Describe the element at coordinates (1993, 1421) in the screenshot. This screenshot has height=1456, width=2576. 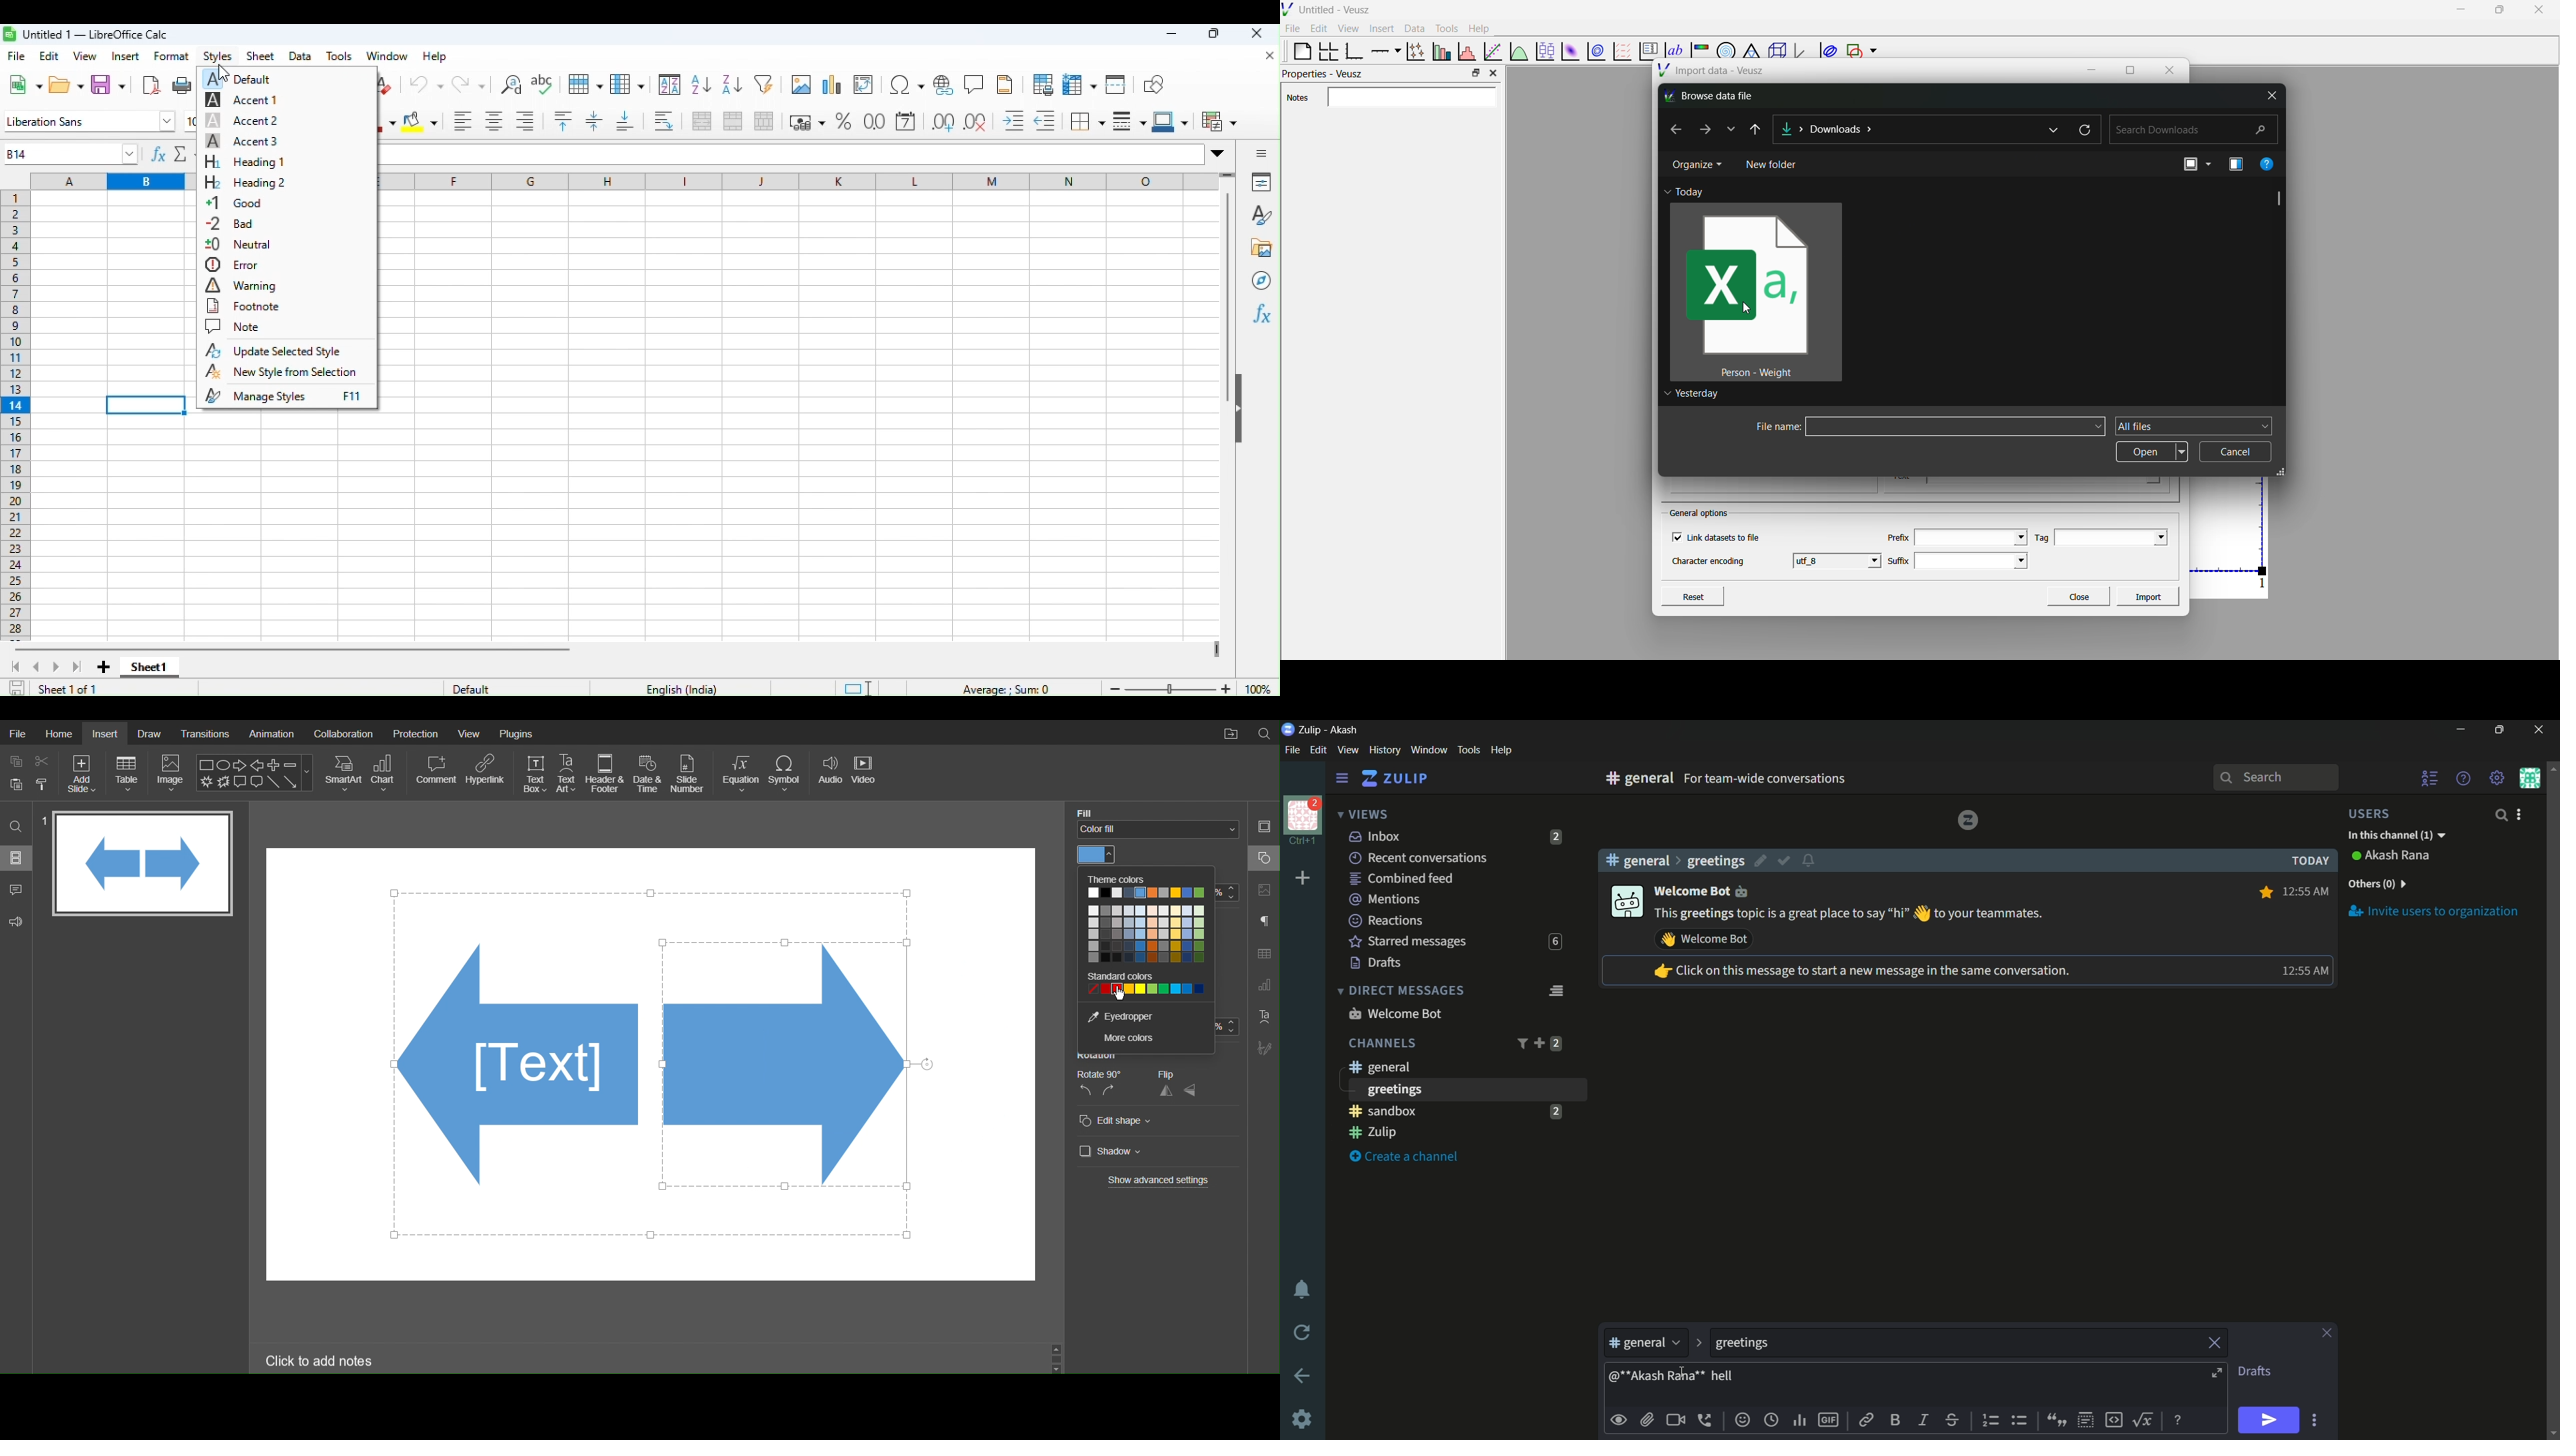
I see `ordered list` at that location.